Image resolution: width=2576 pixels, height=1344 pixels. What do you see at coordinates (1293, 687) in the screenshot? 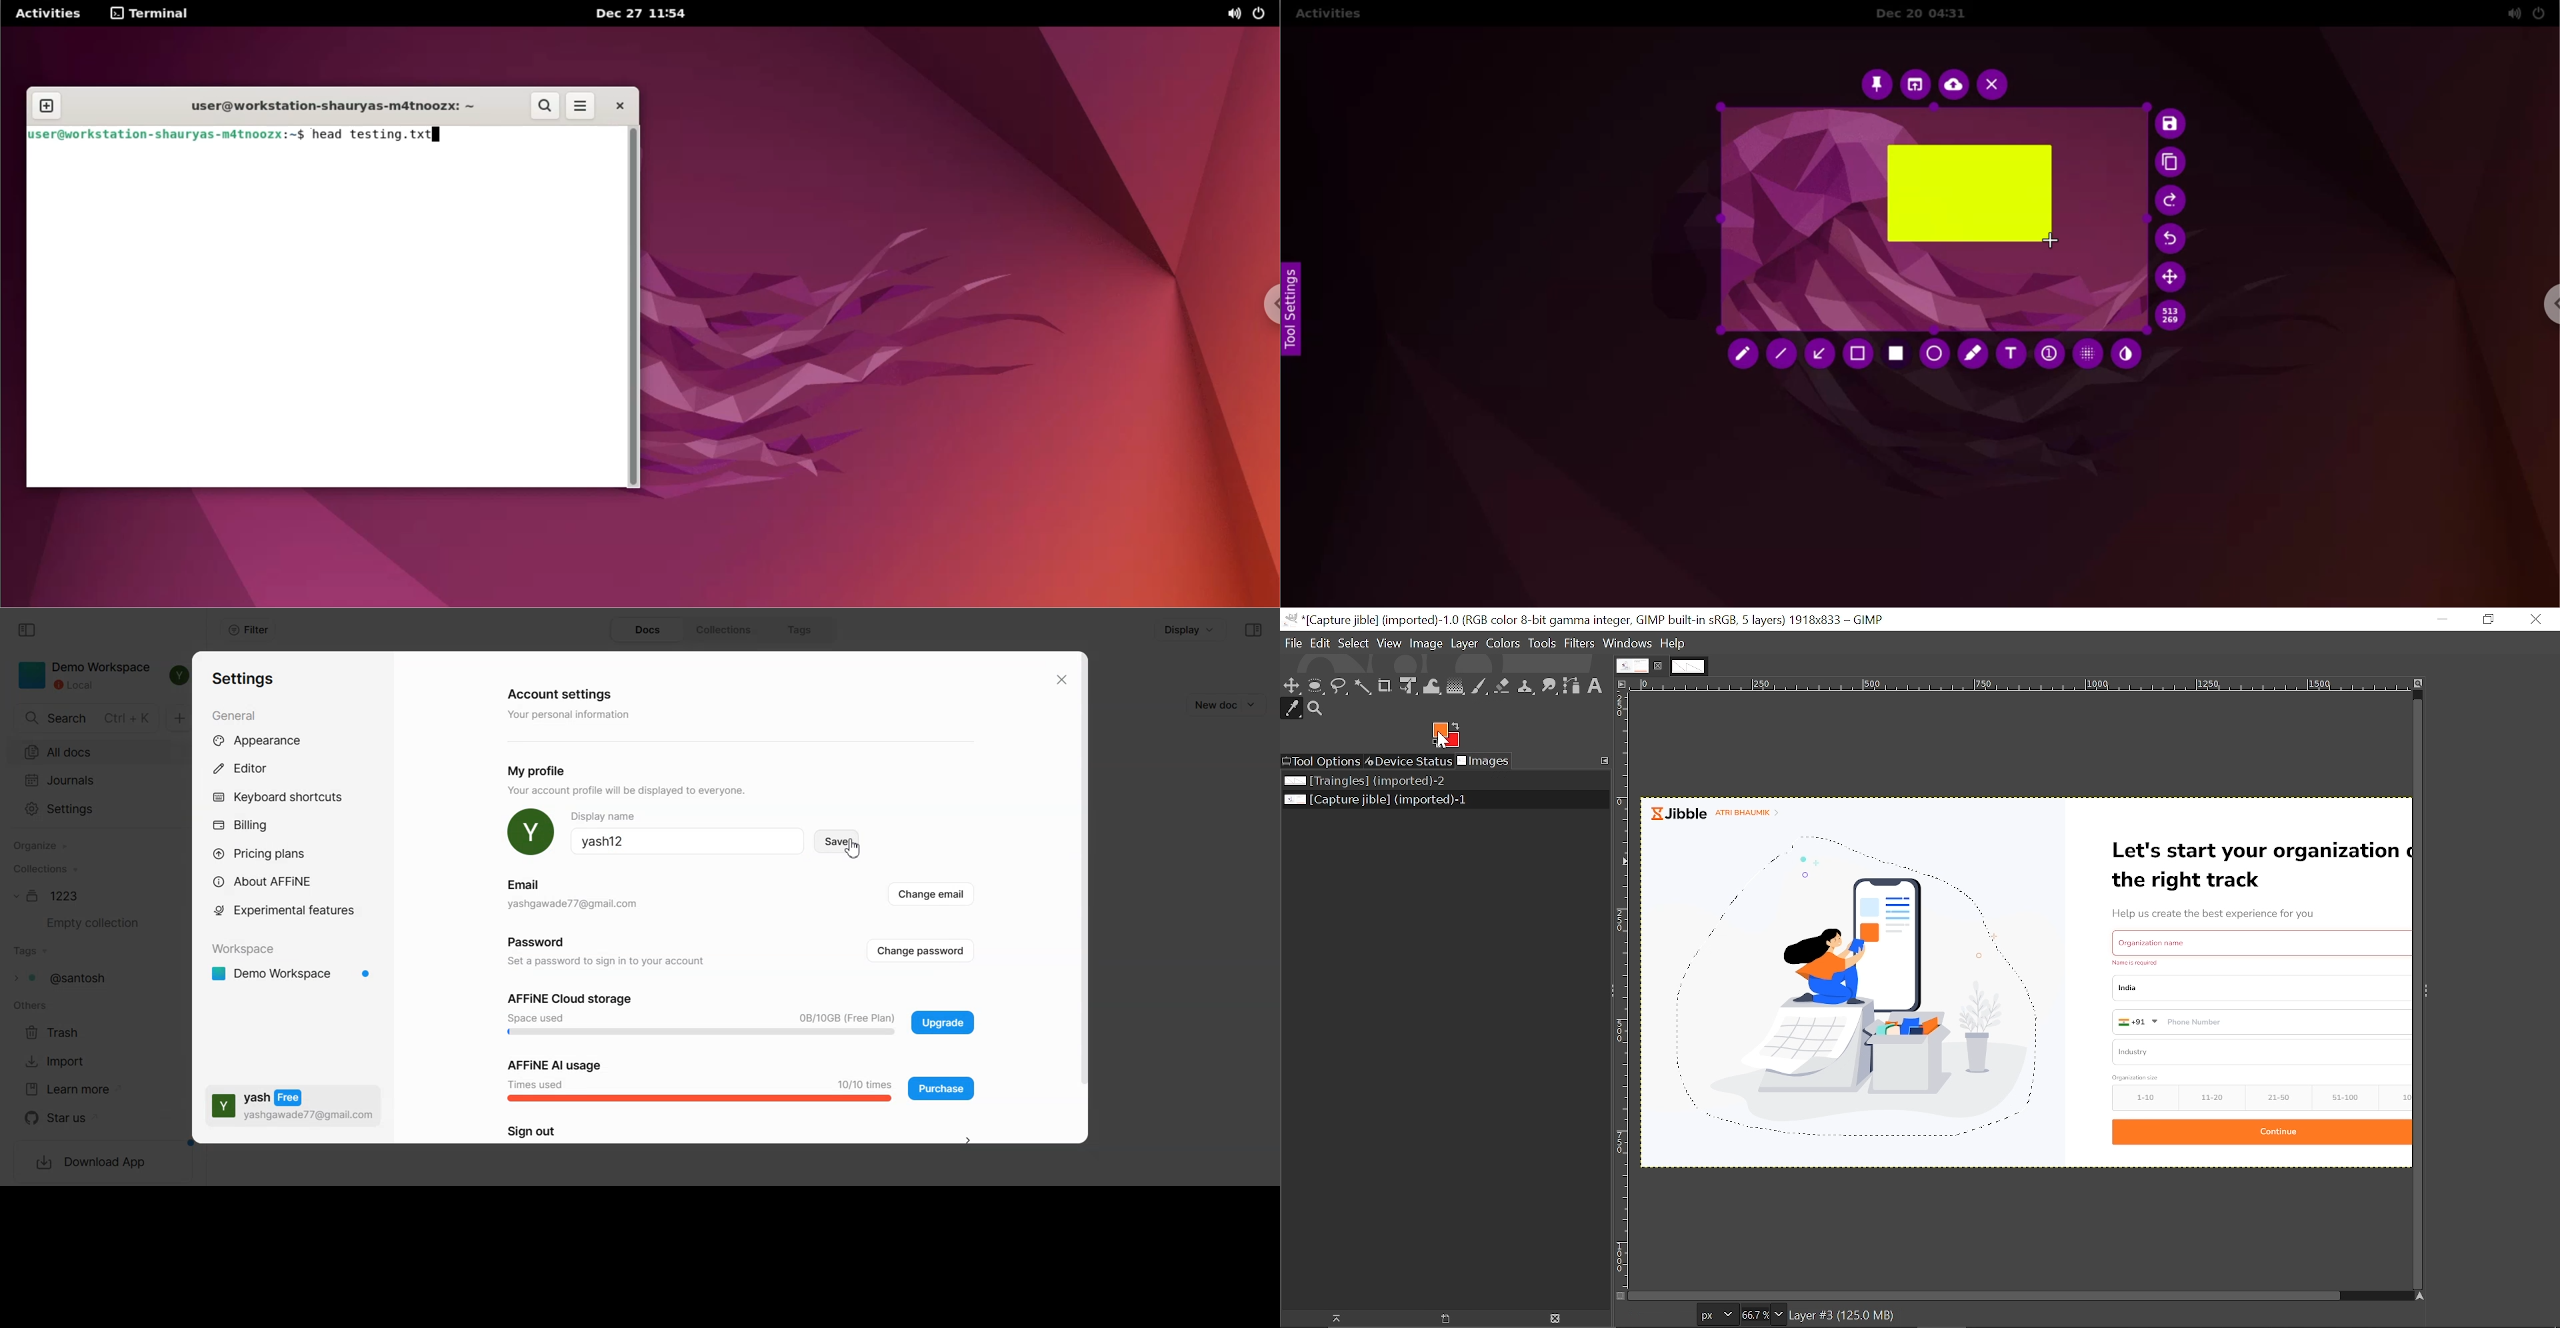
I see `Move tool` at bounding box center [1293, 687].